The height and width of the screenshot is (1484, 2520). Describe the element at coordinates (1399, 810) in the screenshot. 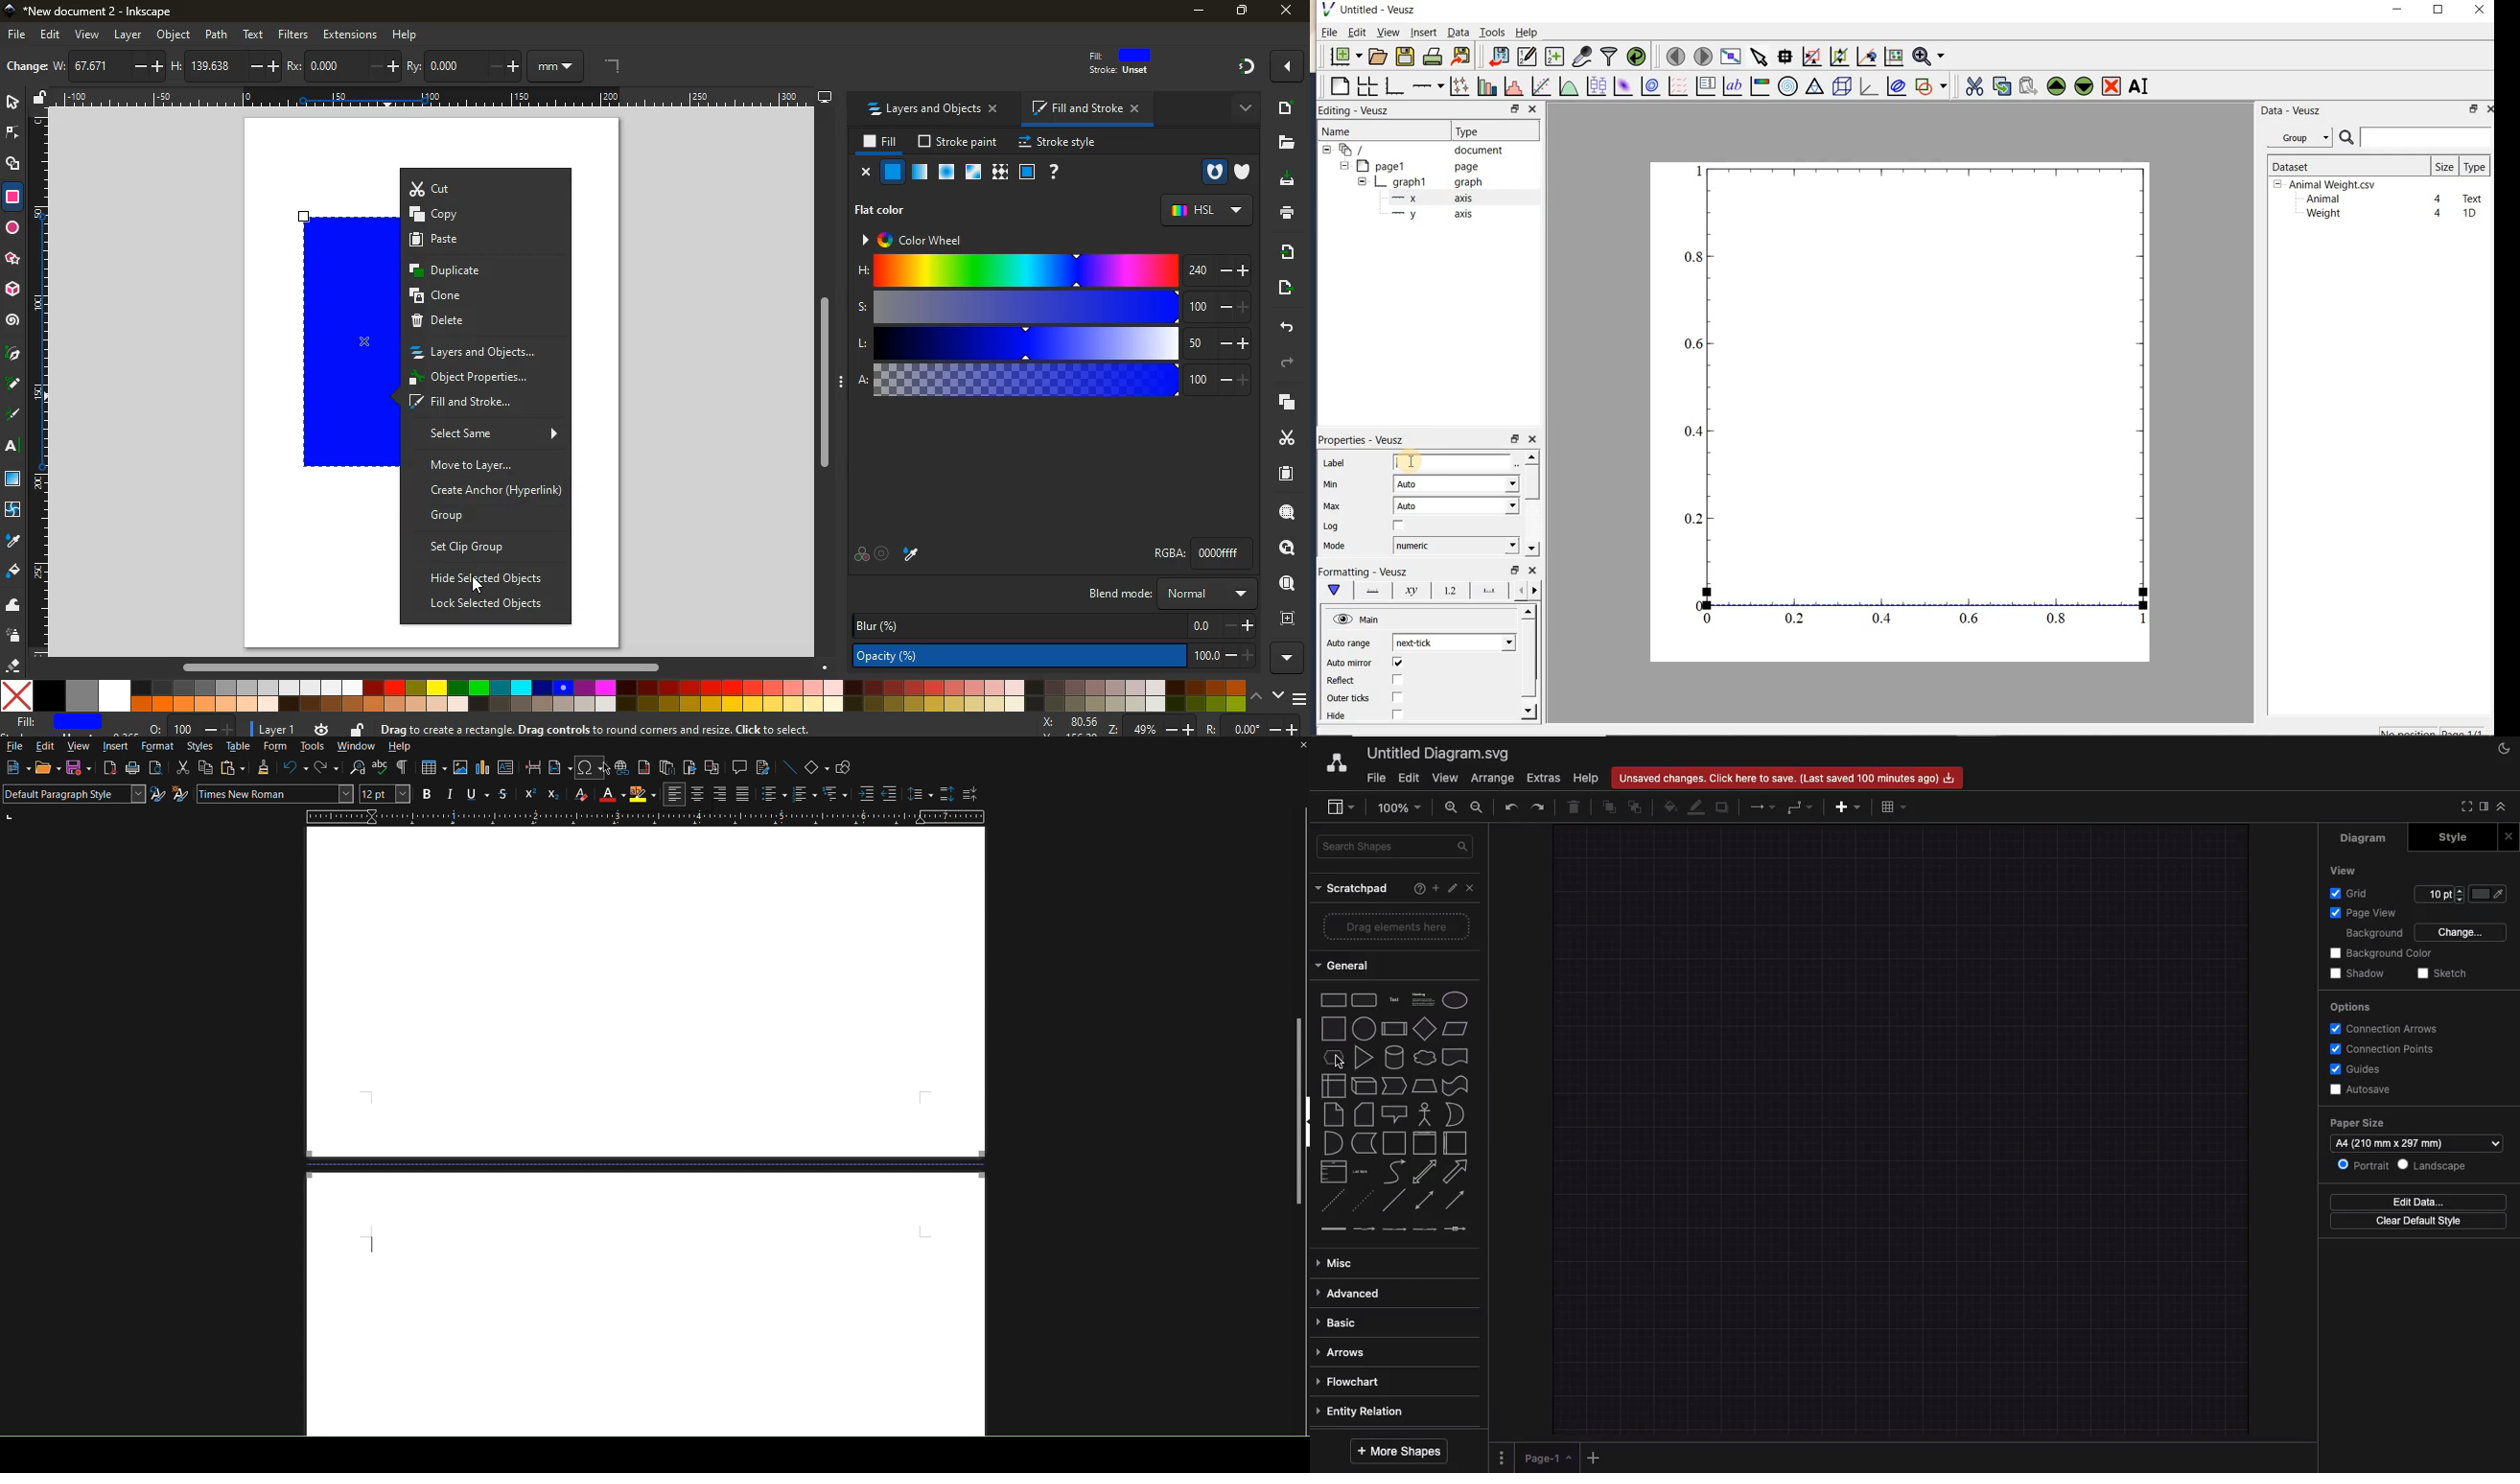

I see `Zoom` at that location.